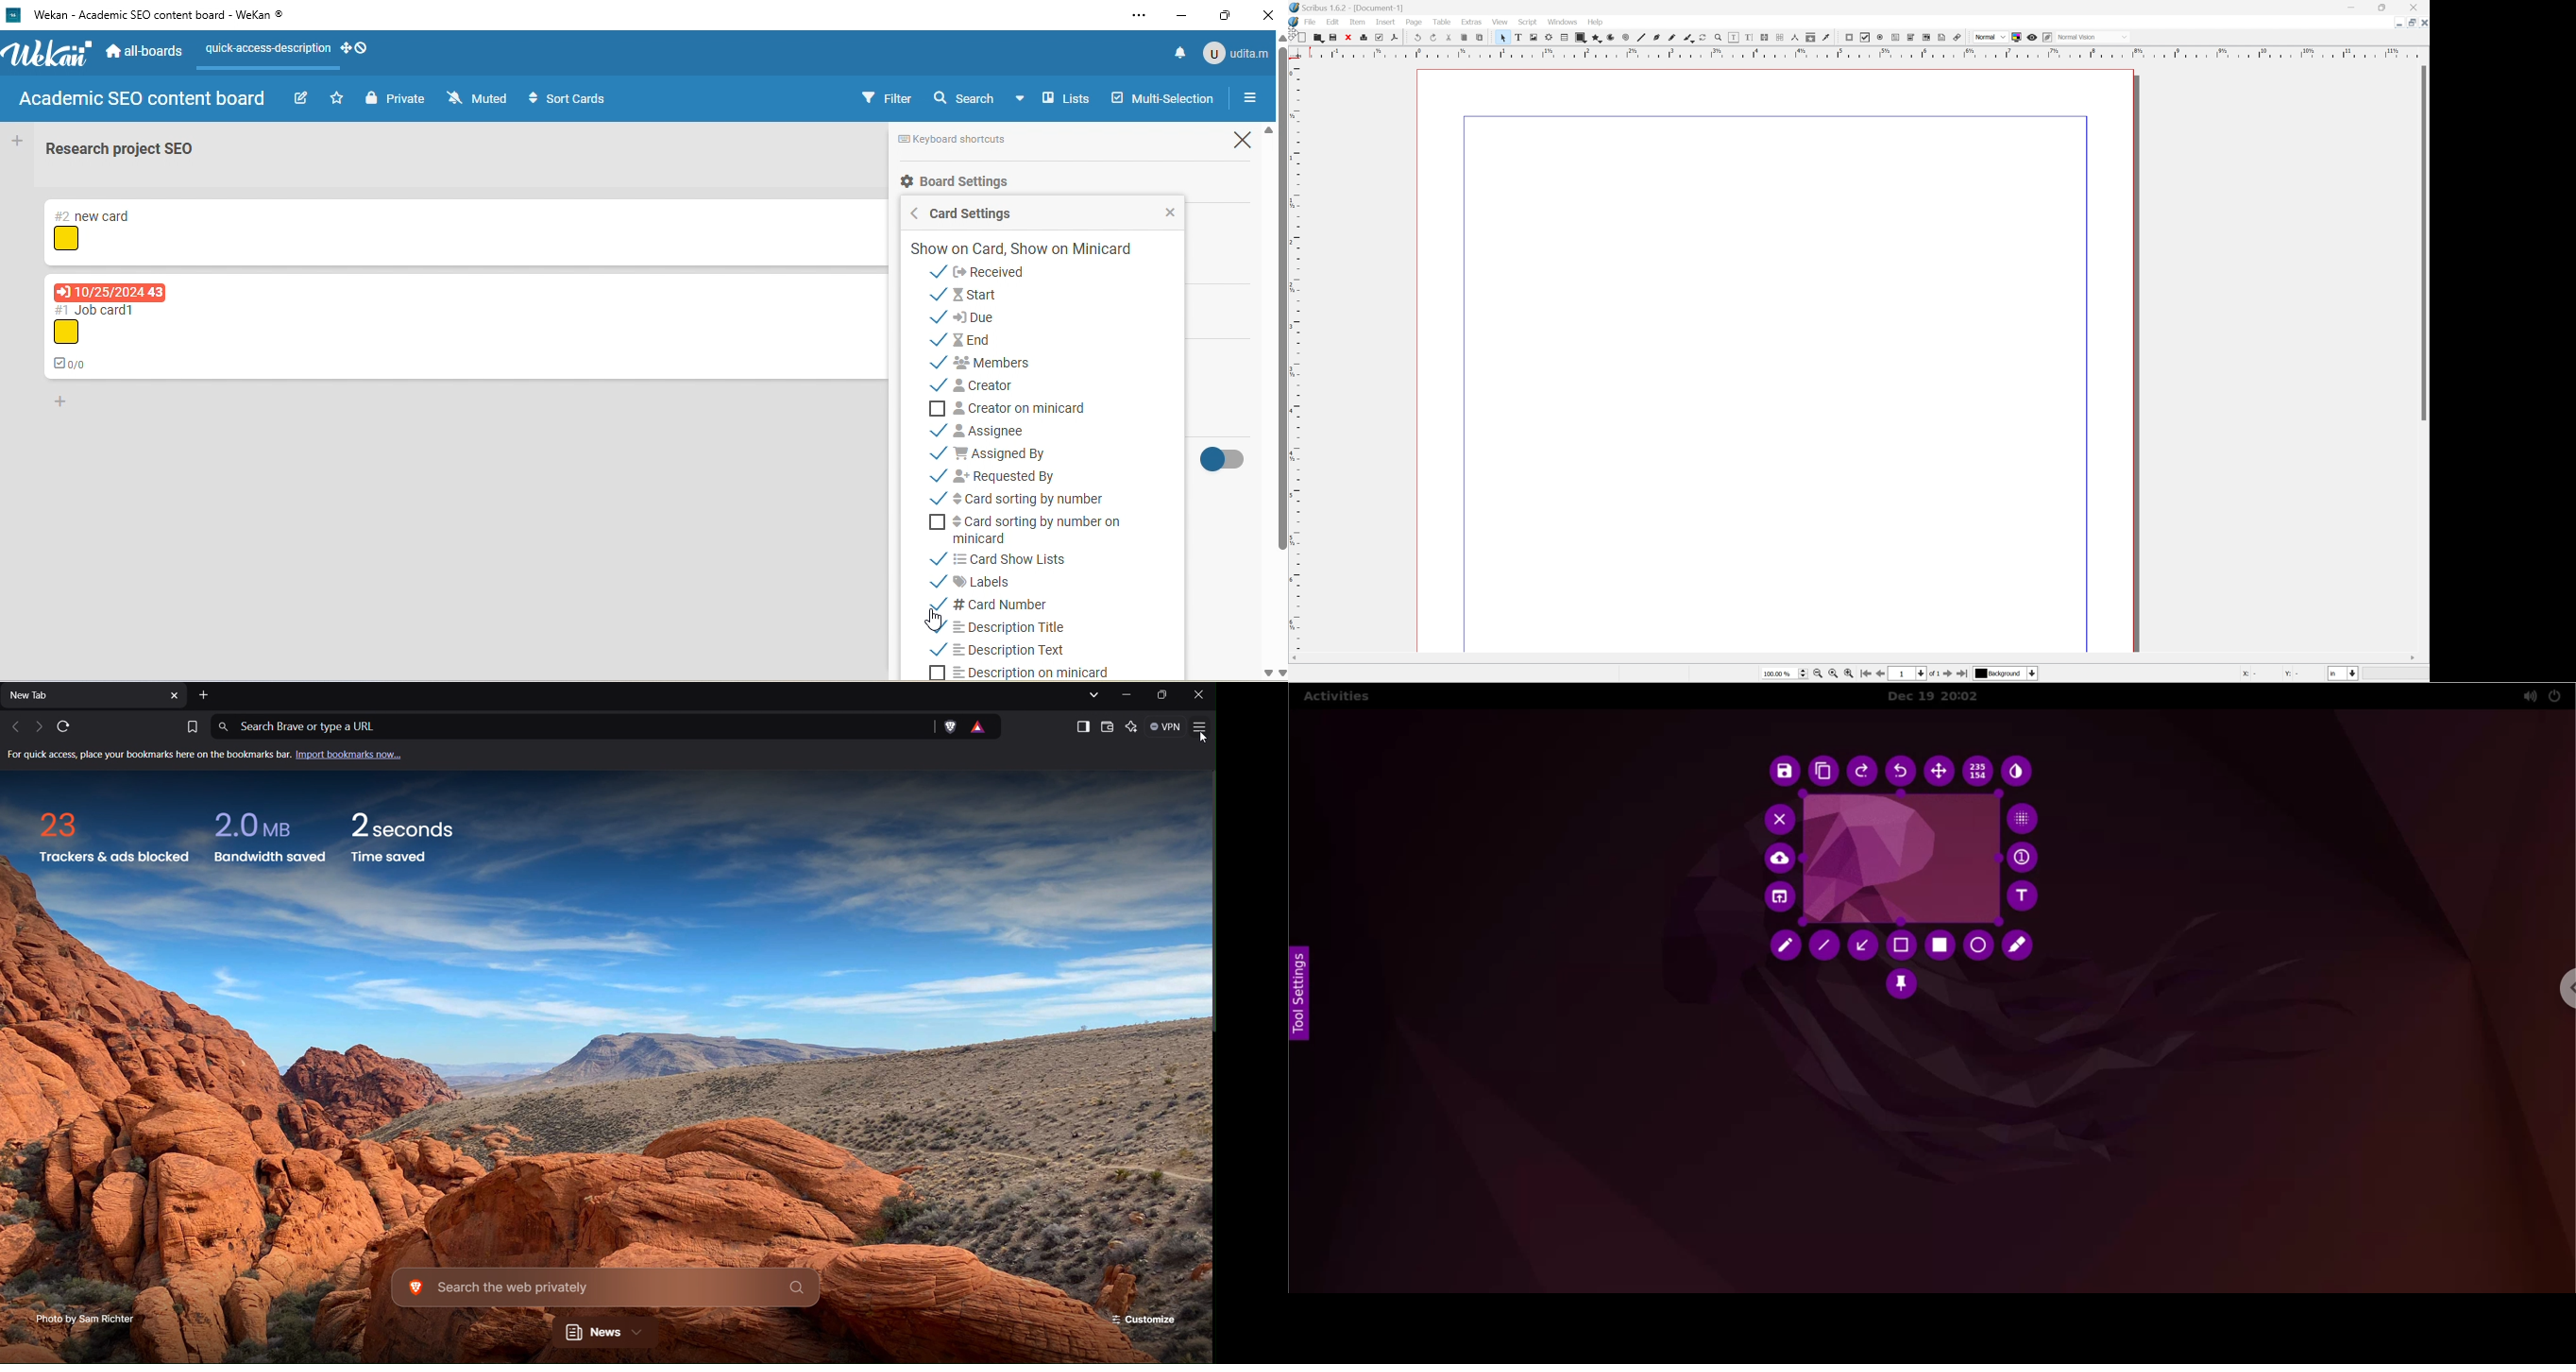 This screenshot has width=2576, height=1372. I want to click on rotate item, so click(1702, 37).